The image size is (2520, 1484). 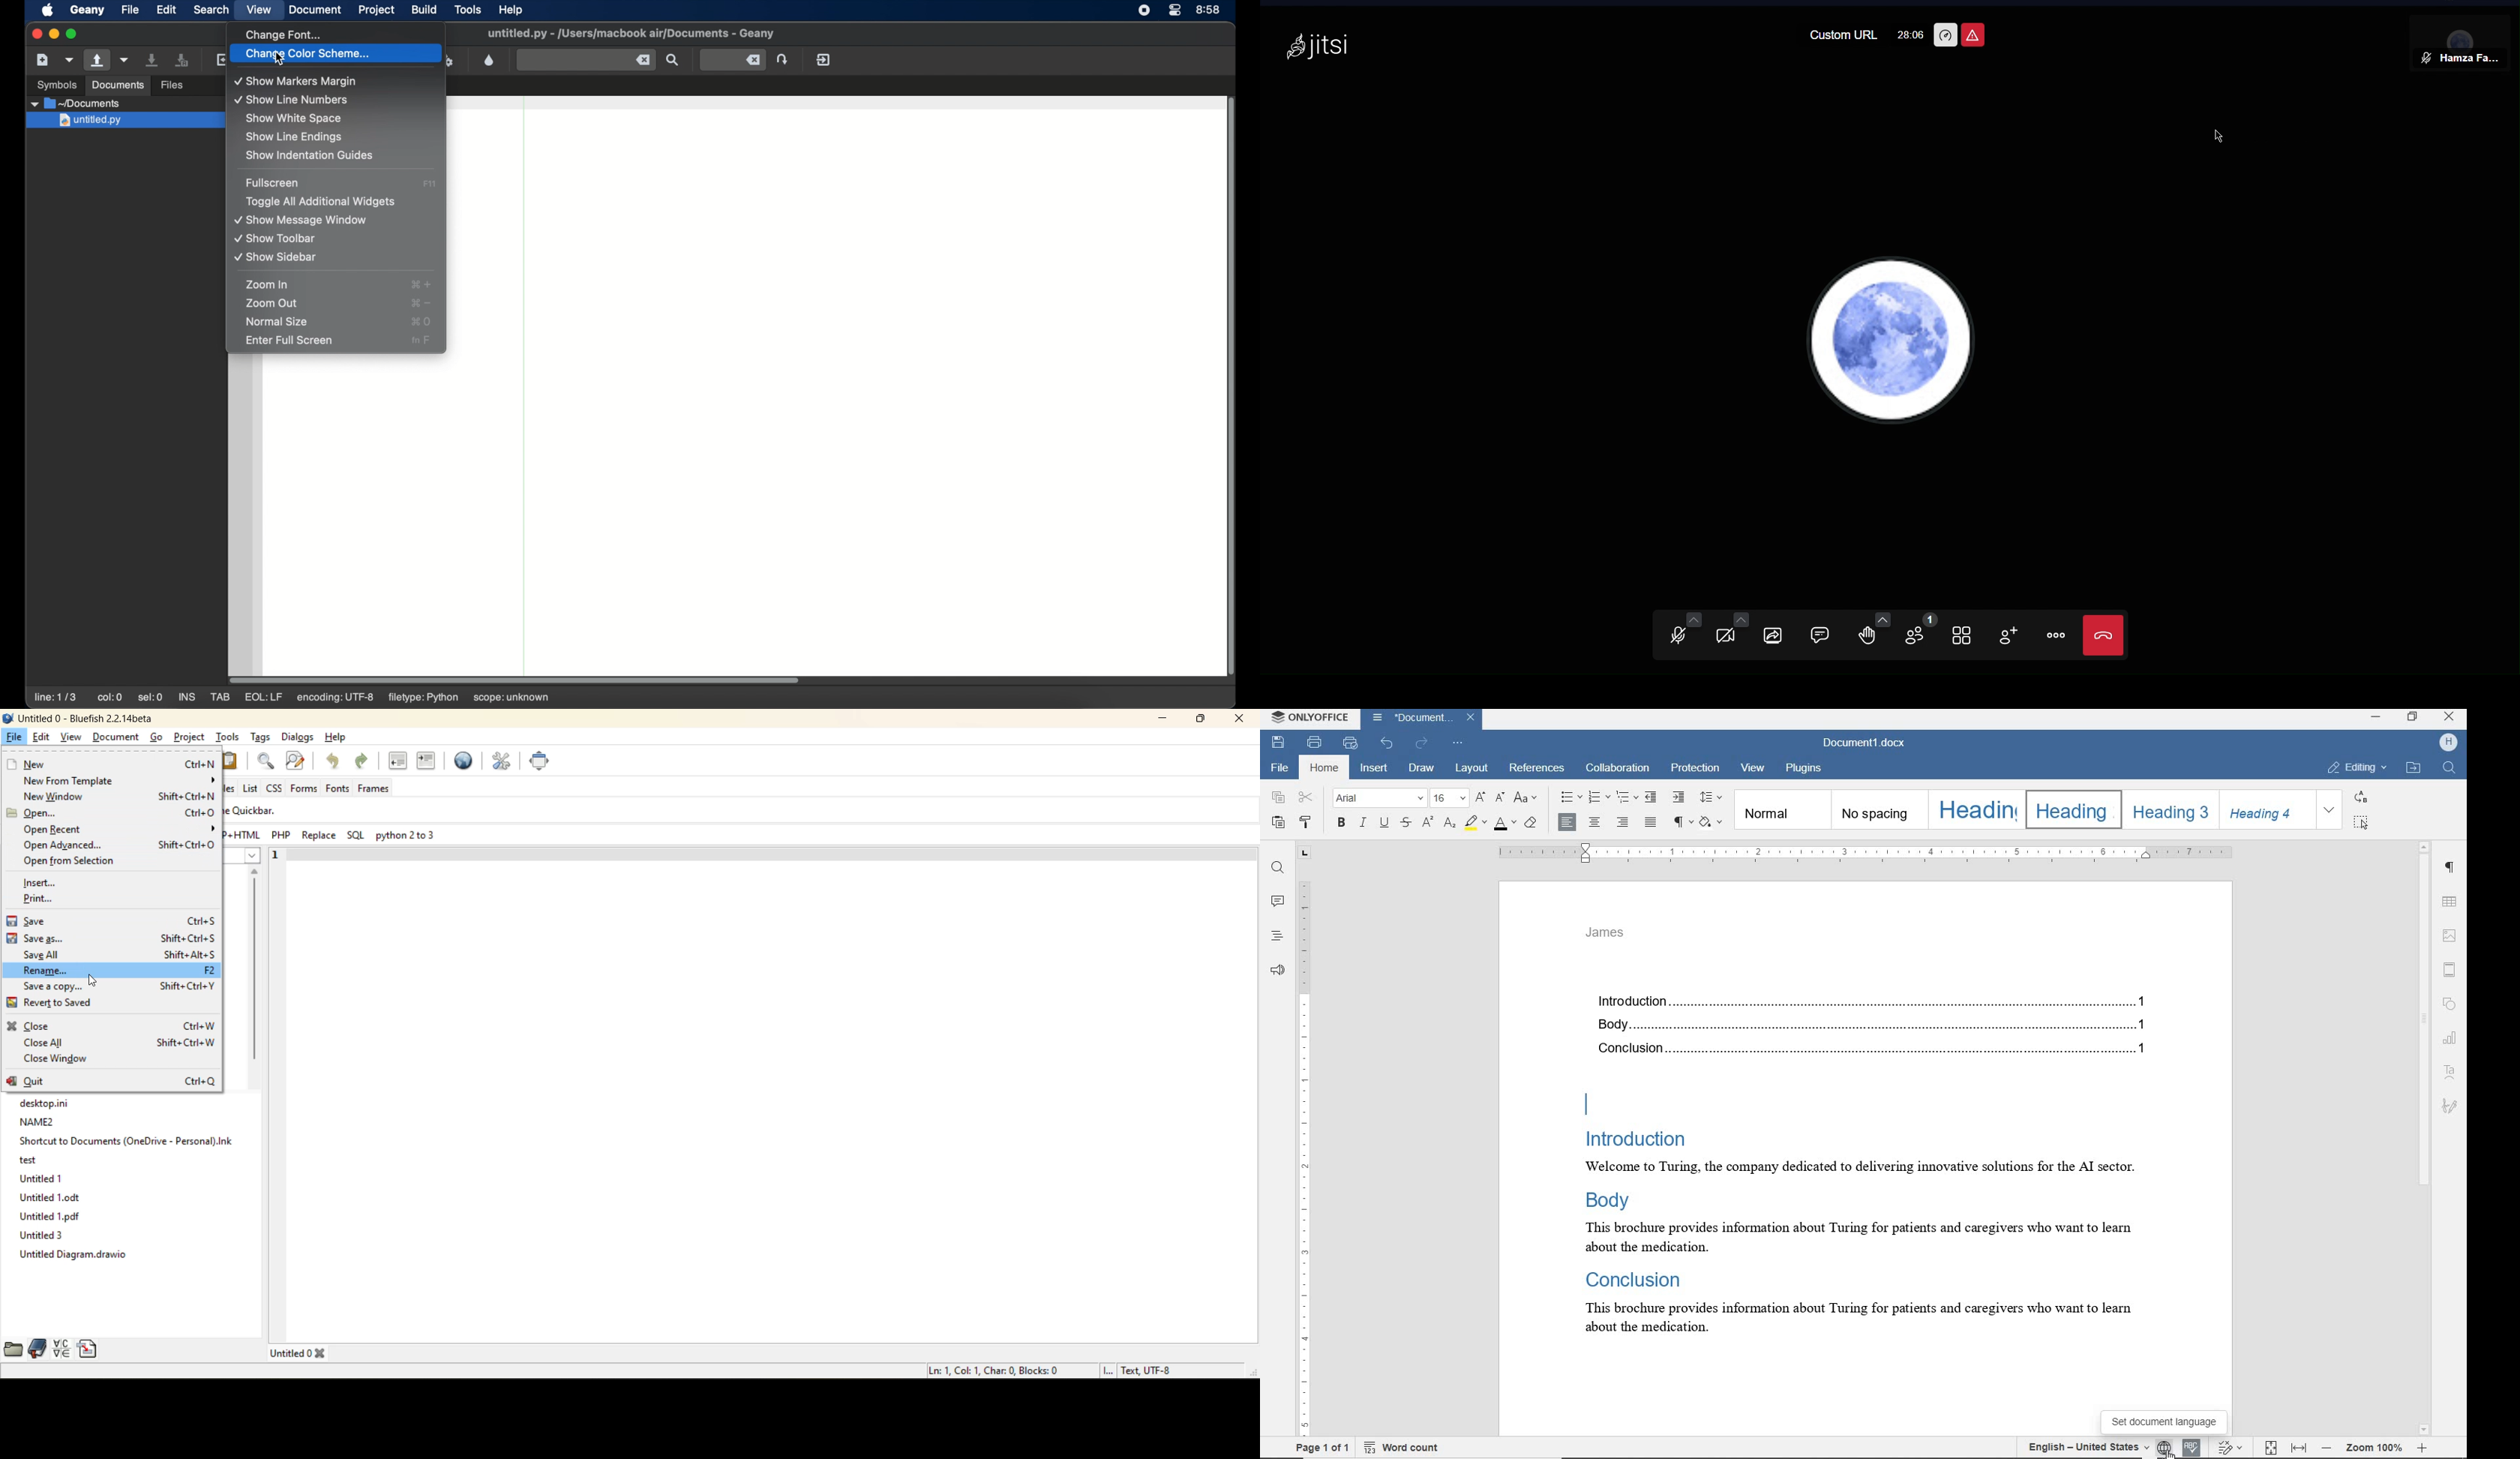 What do you see at coordinates (380, 790) in the screenshot?
I see `frames` at bounding box center [380, 790].